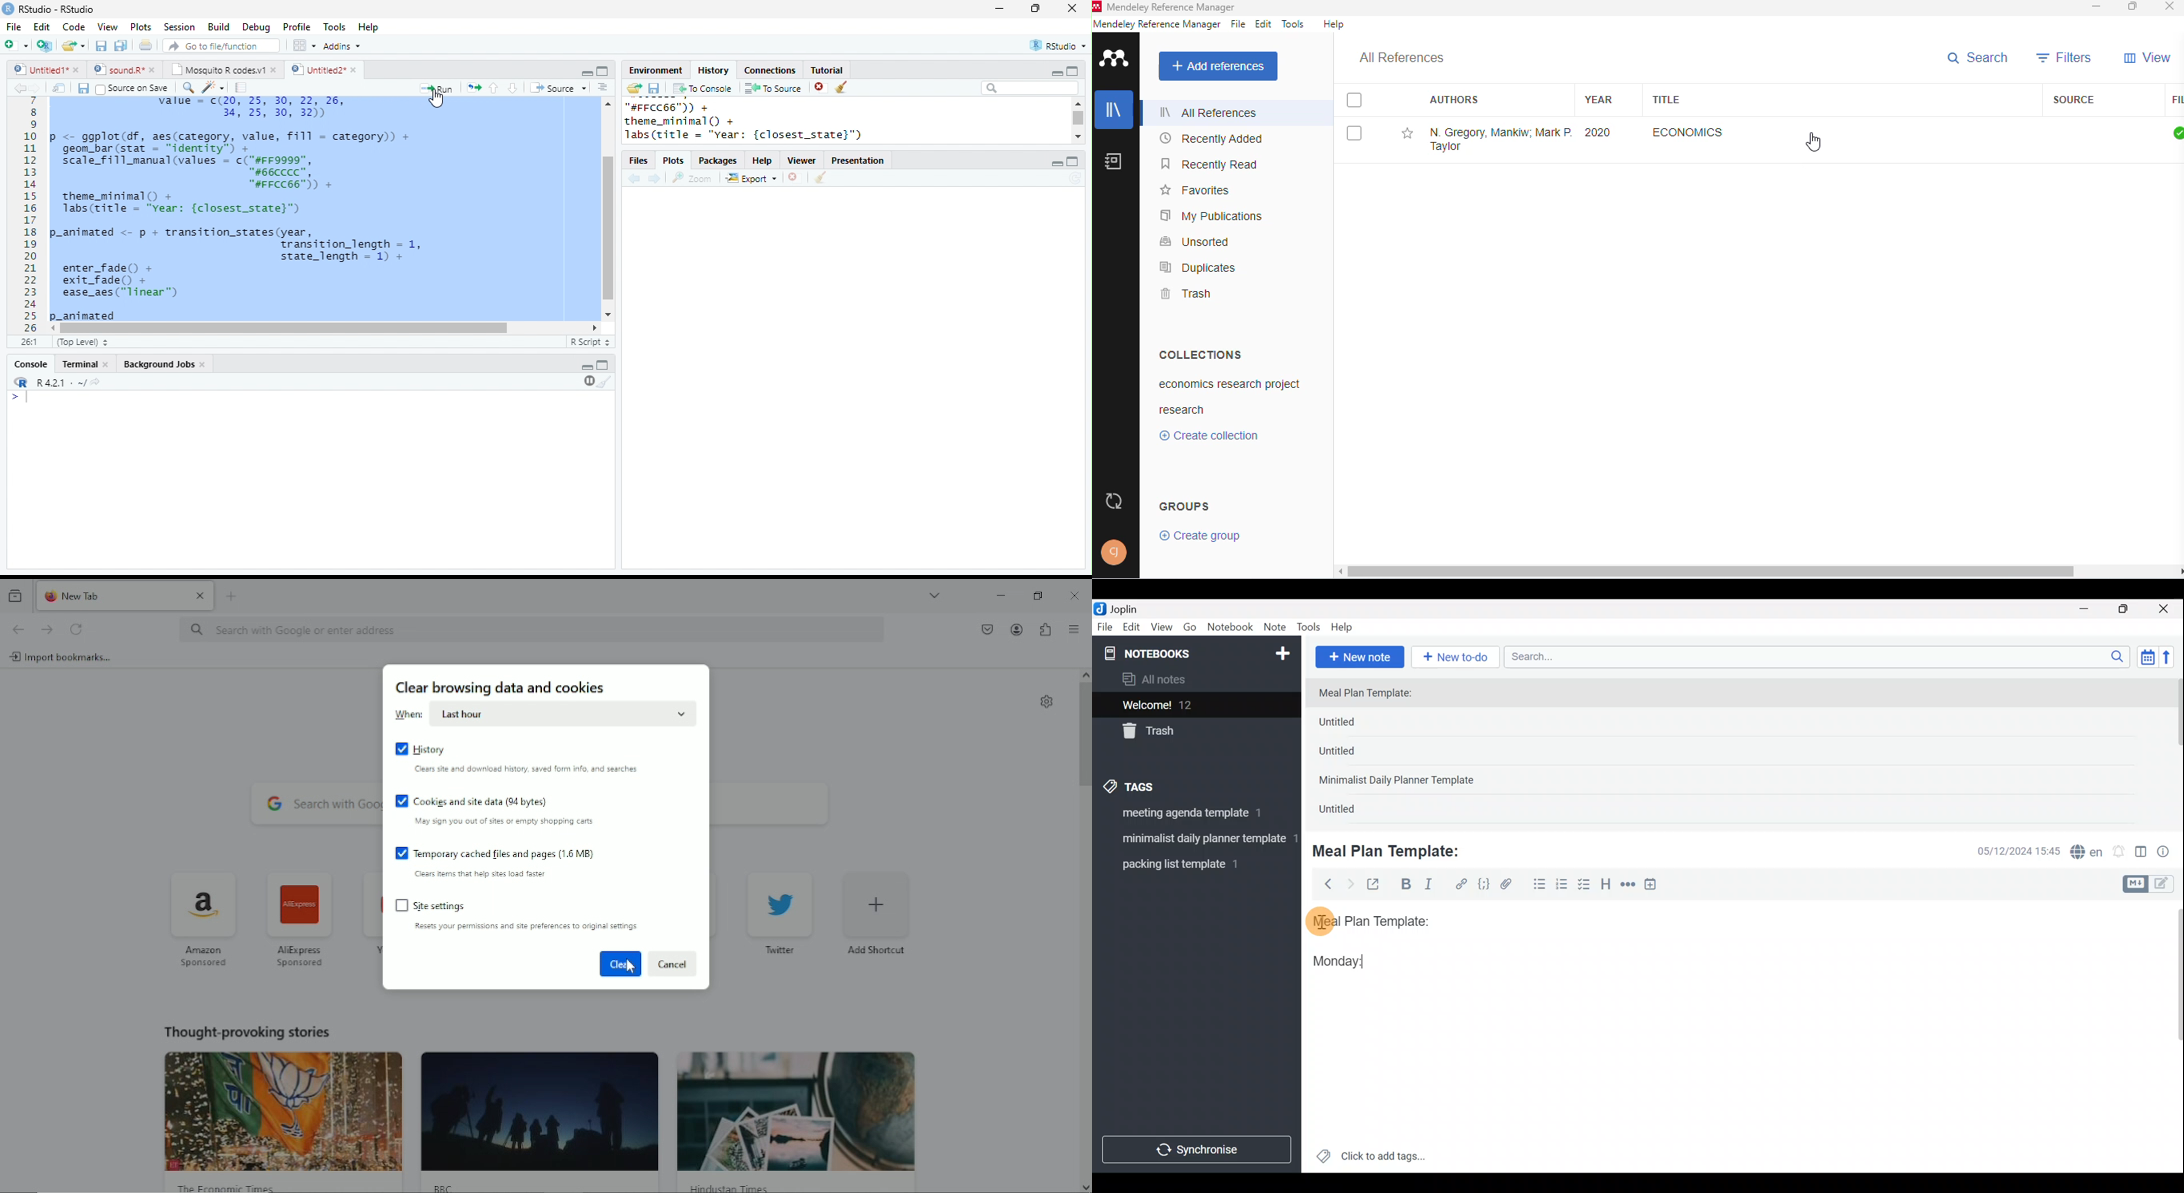  What do you see at coordinates (1377, 885) in the screenshot?
I see `Toggle external editing` at bounding box center [1377, 885].